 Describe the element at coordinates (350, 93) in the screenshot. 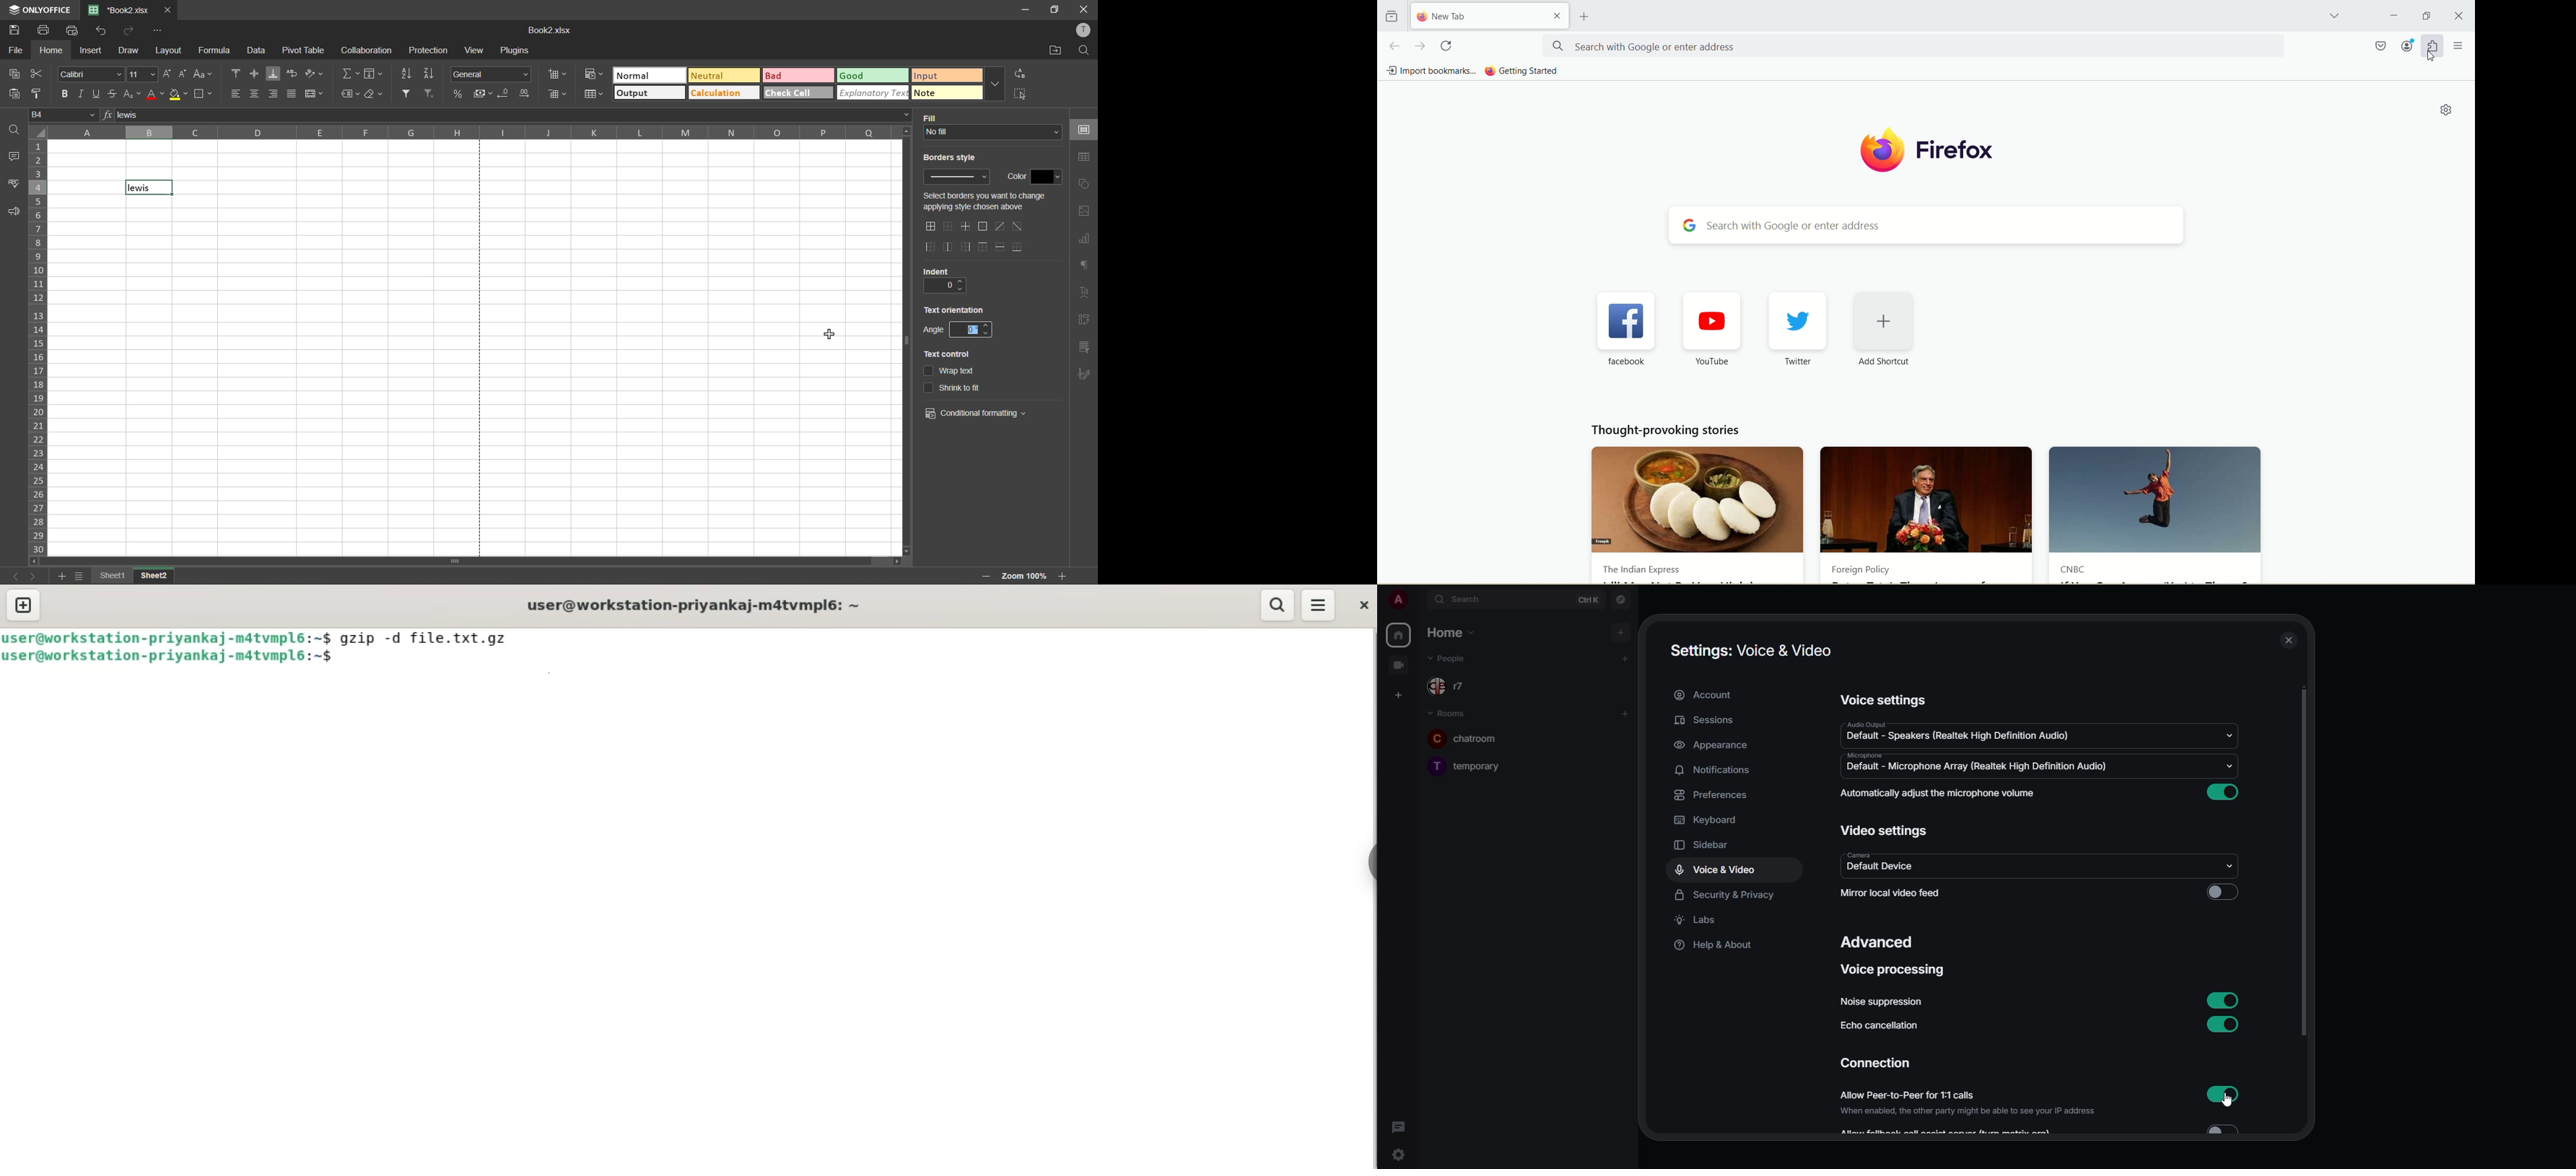

I see `named ranges` at that location.